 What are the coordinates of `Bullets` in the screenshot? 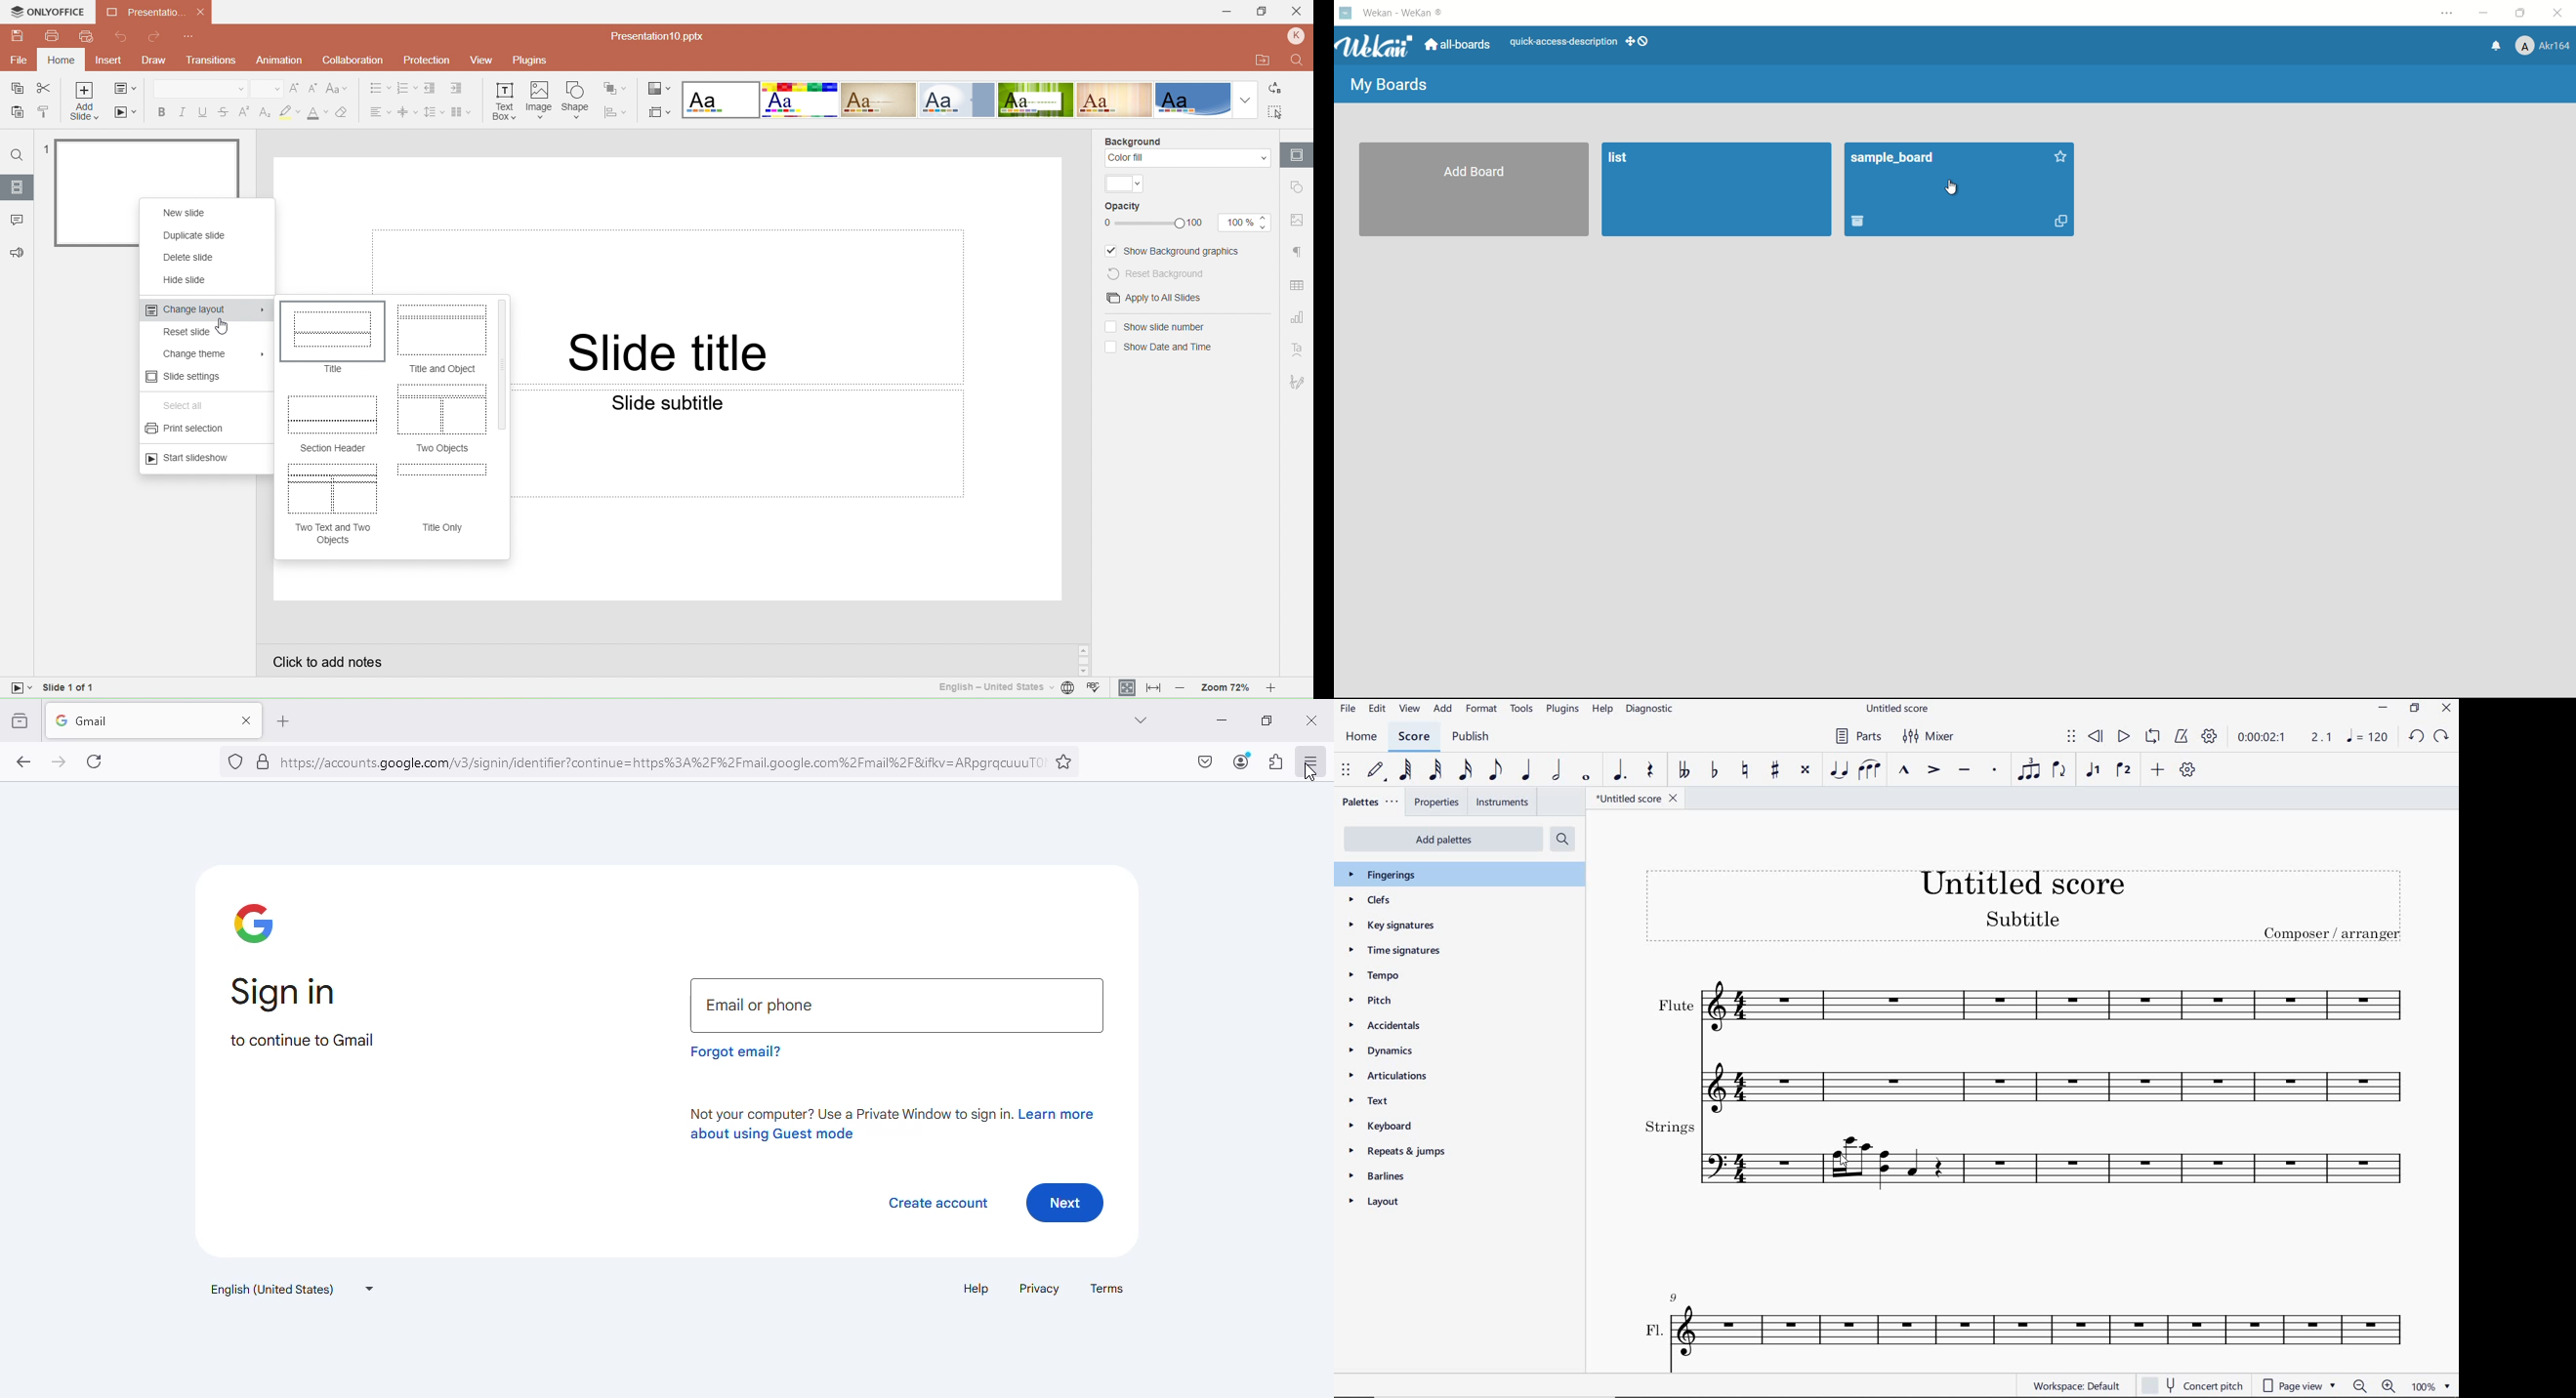 It's located at (375, 88).